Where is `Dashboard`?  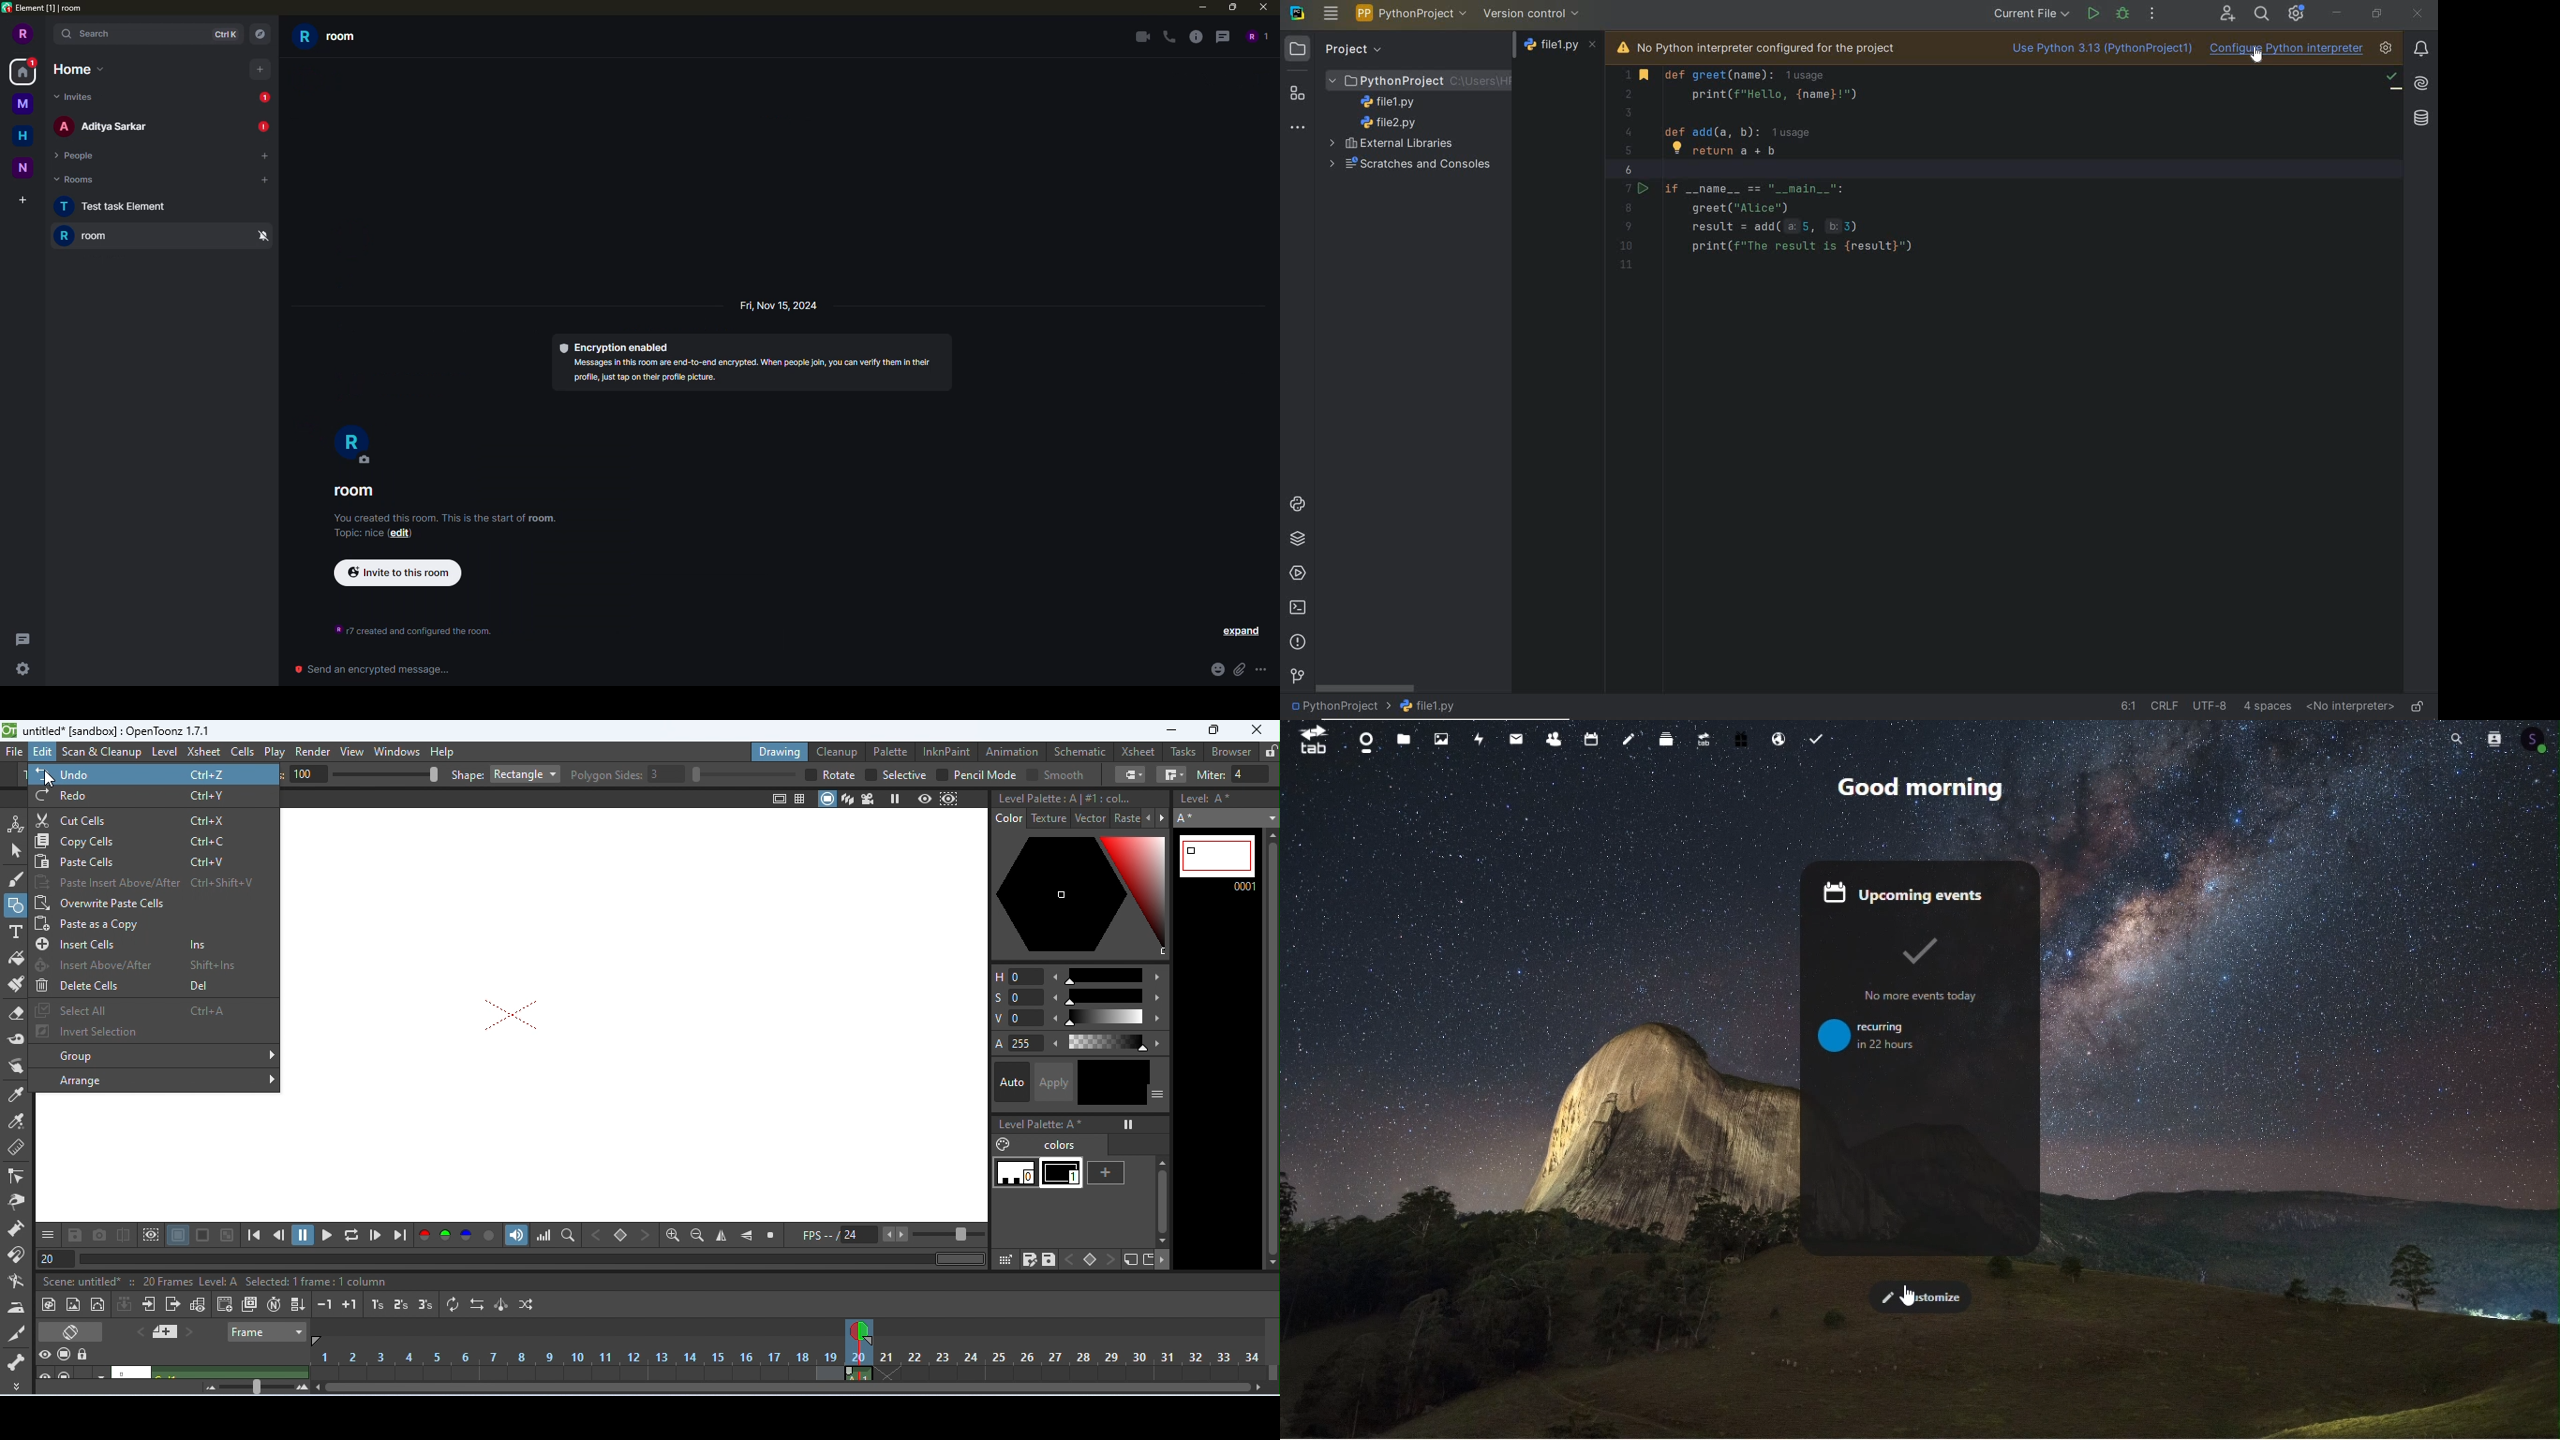 Dashboard is located at coordinates (1358, 737).